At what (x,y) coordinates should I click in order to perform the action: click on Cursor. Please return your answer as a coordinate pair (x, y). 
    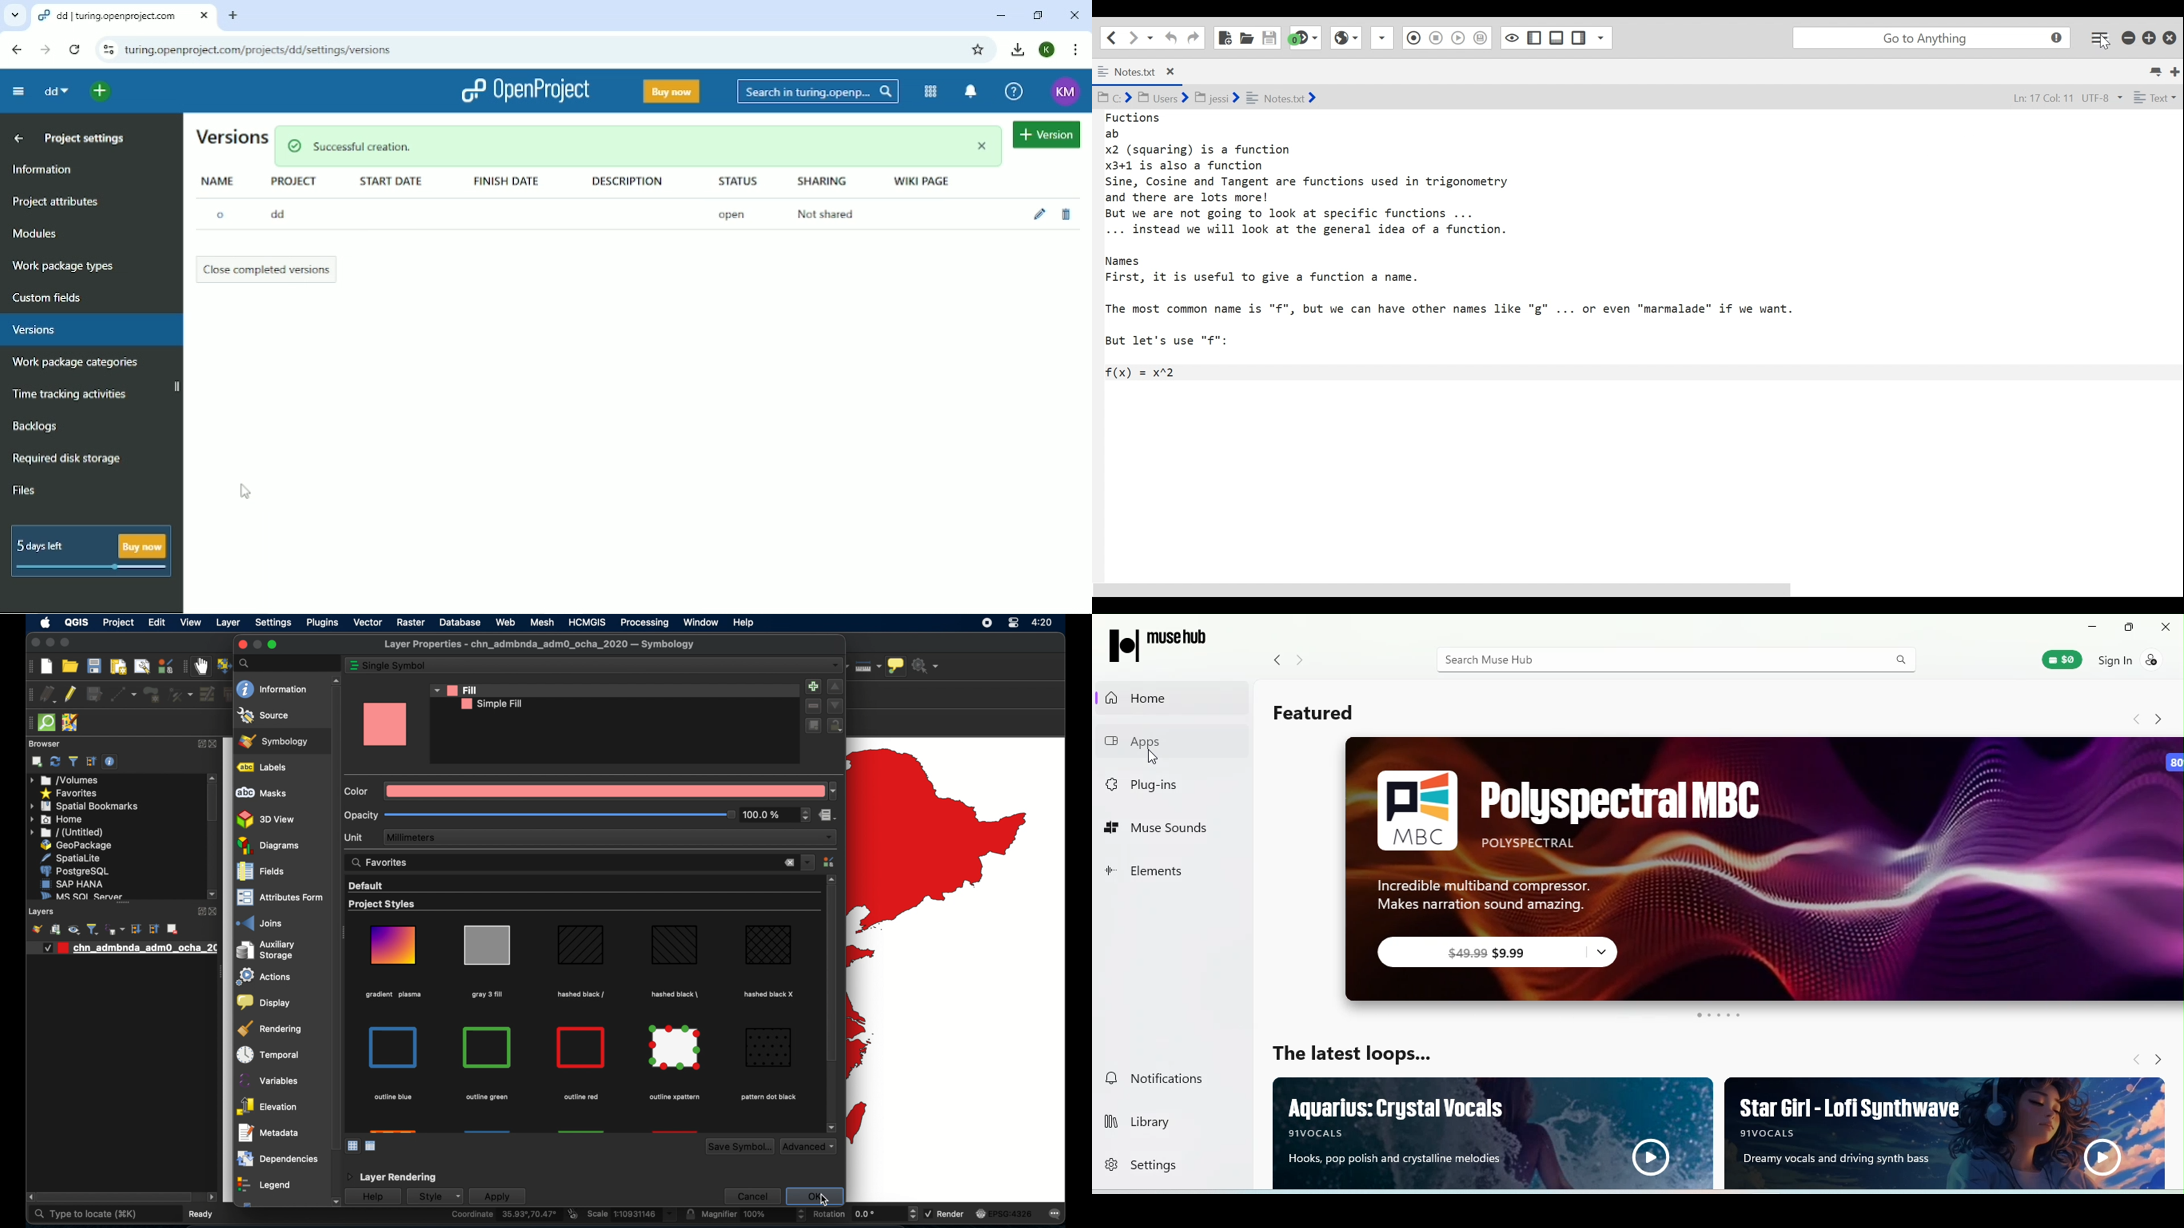
    Looking at the image, I should click on (2105, 44).